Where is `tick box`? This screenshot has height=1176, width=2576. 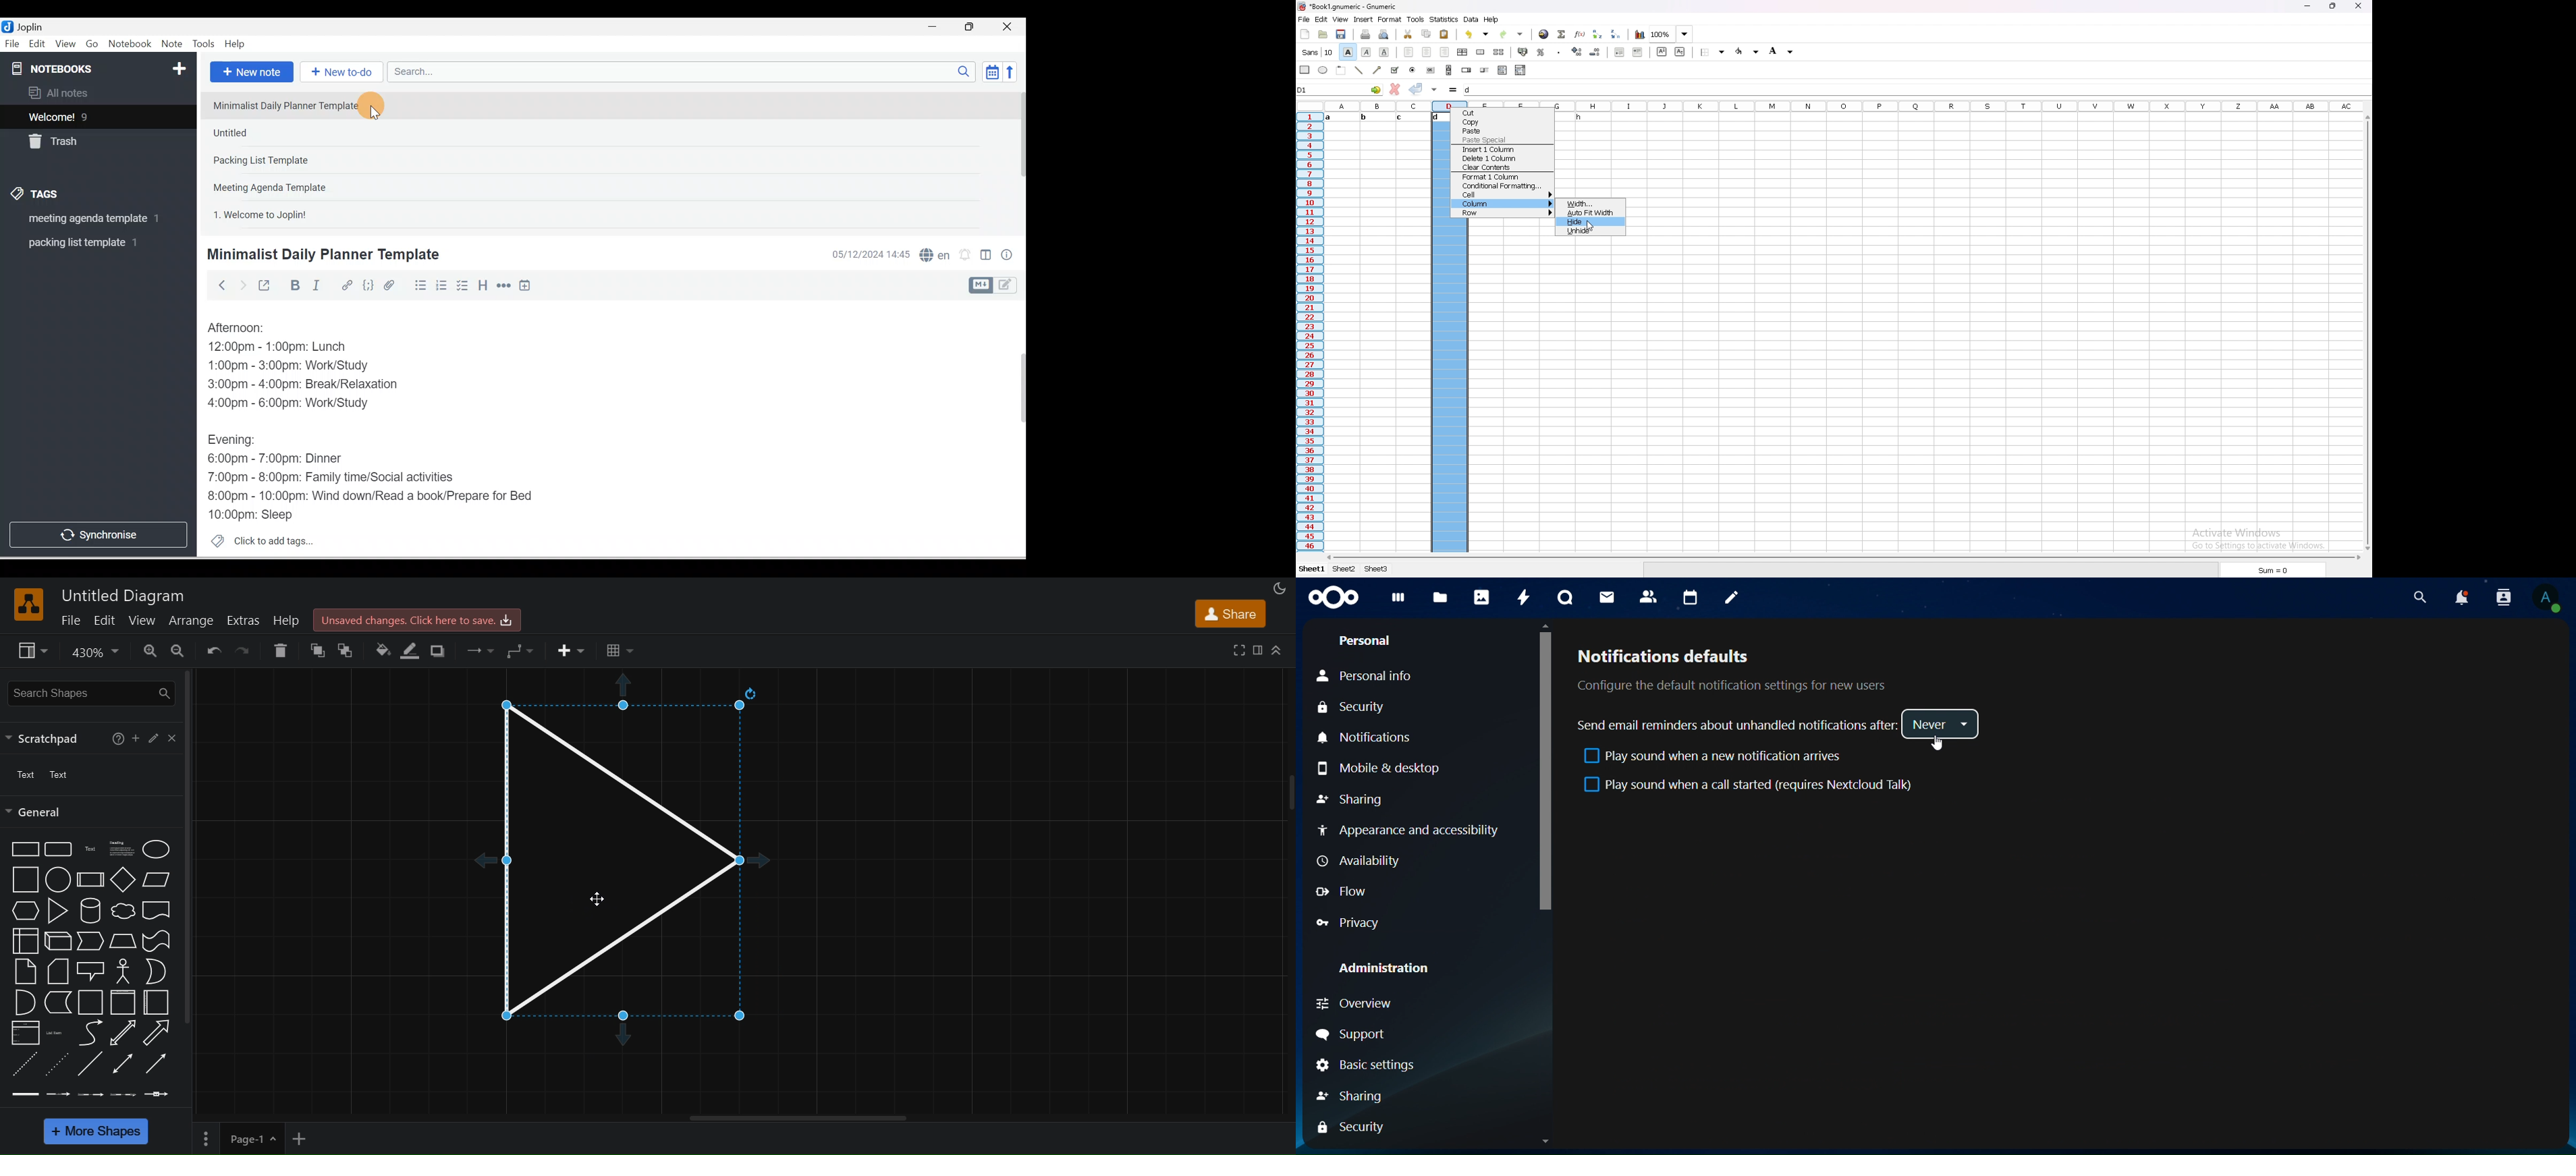 tick box is located at coordinates (1395, 71).